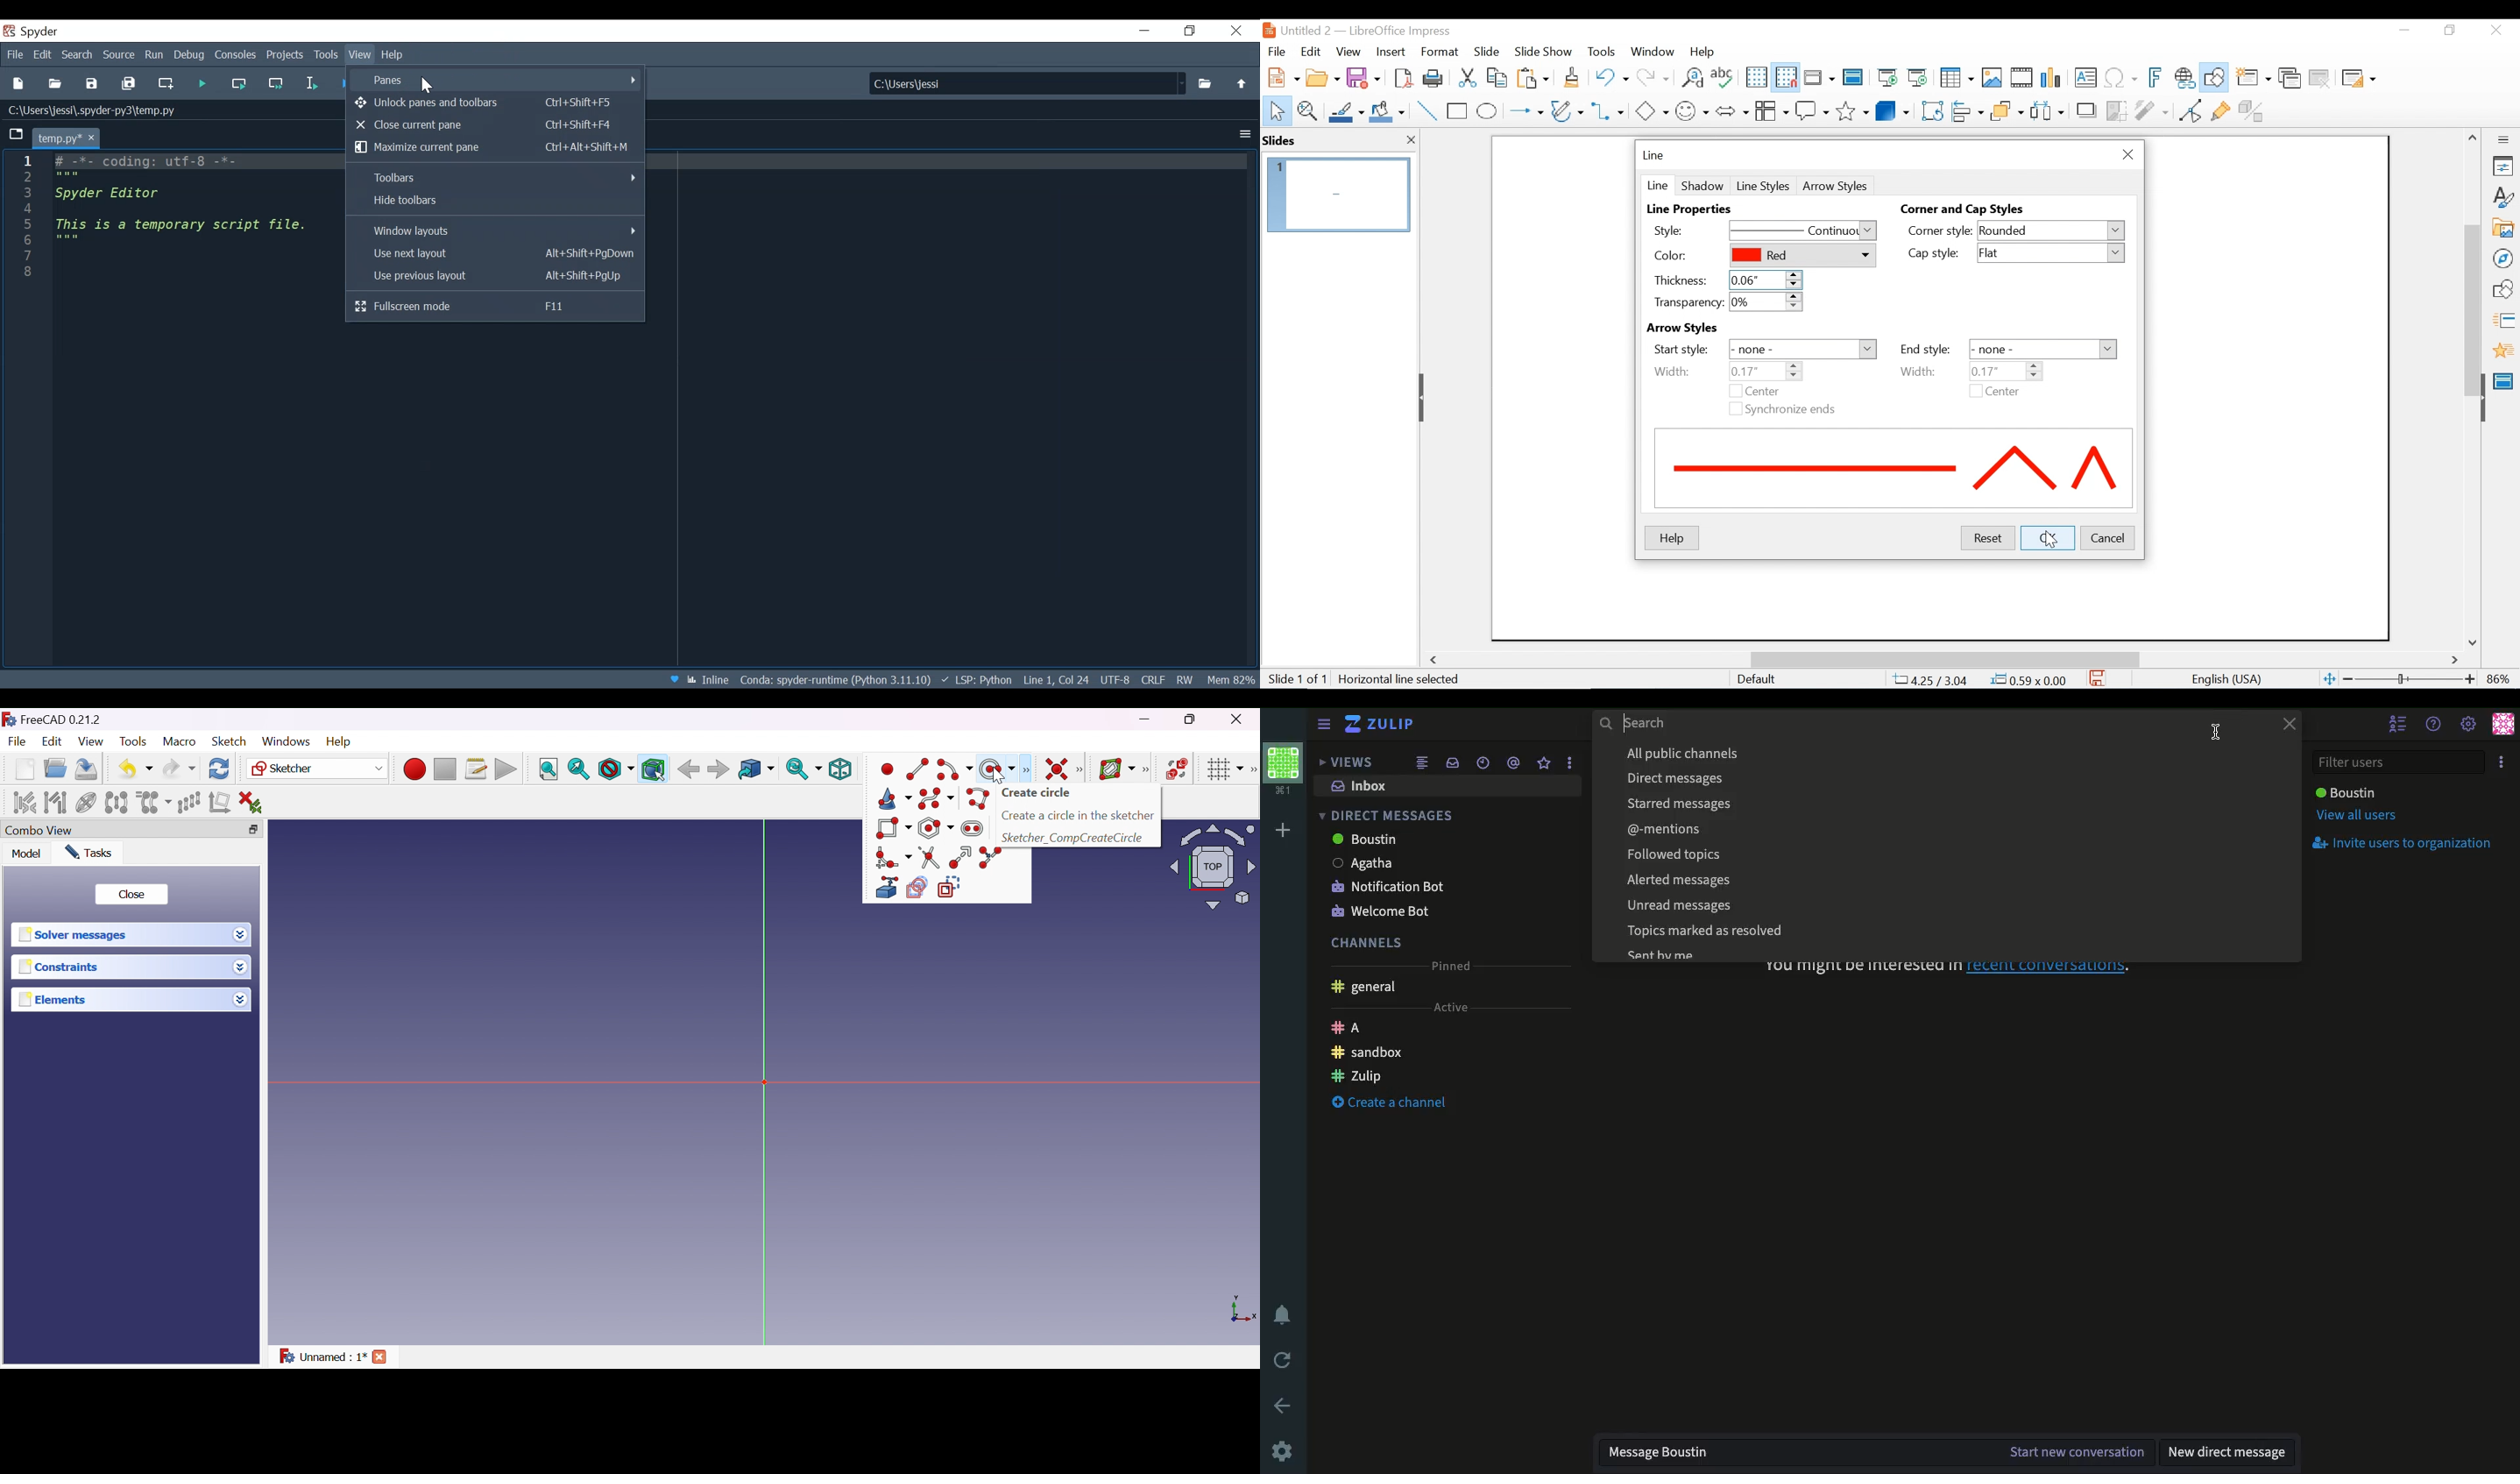  I want to click on Align Objects, so click(1966, 110).